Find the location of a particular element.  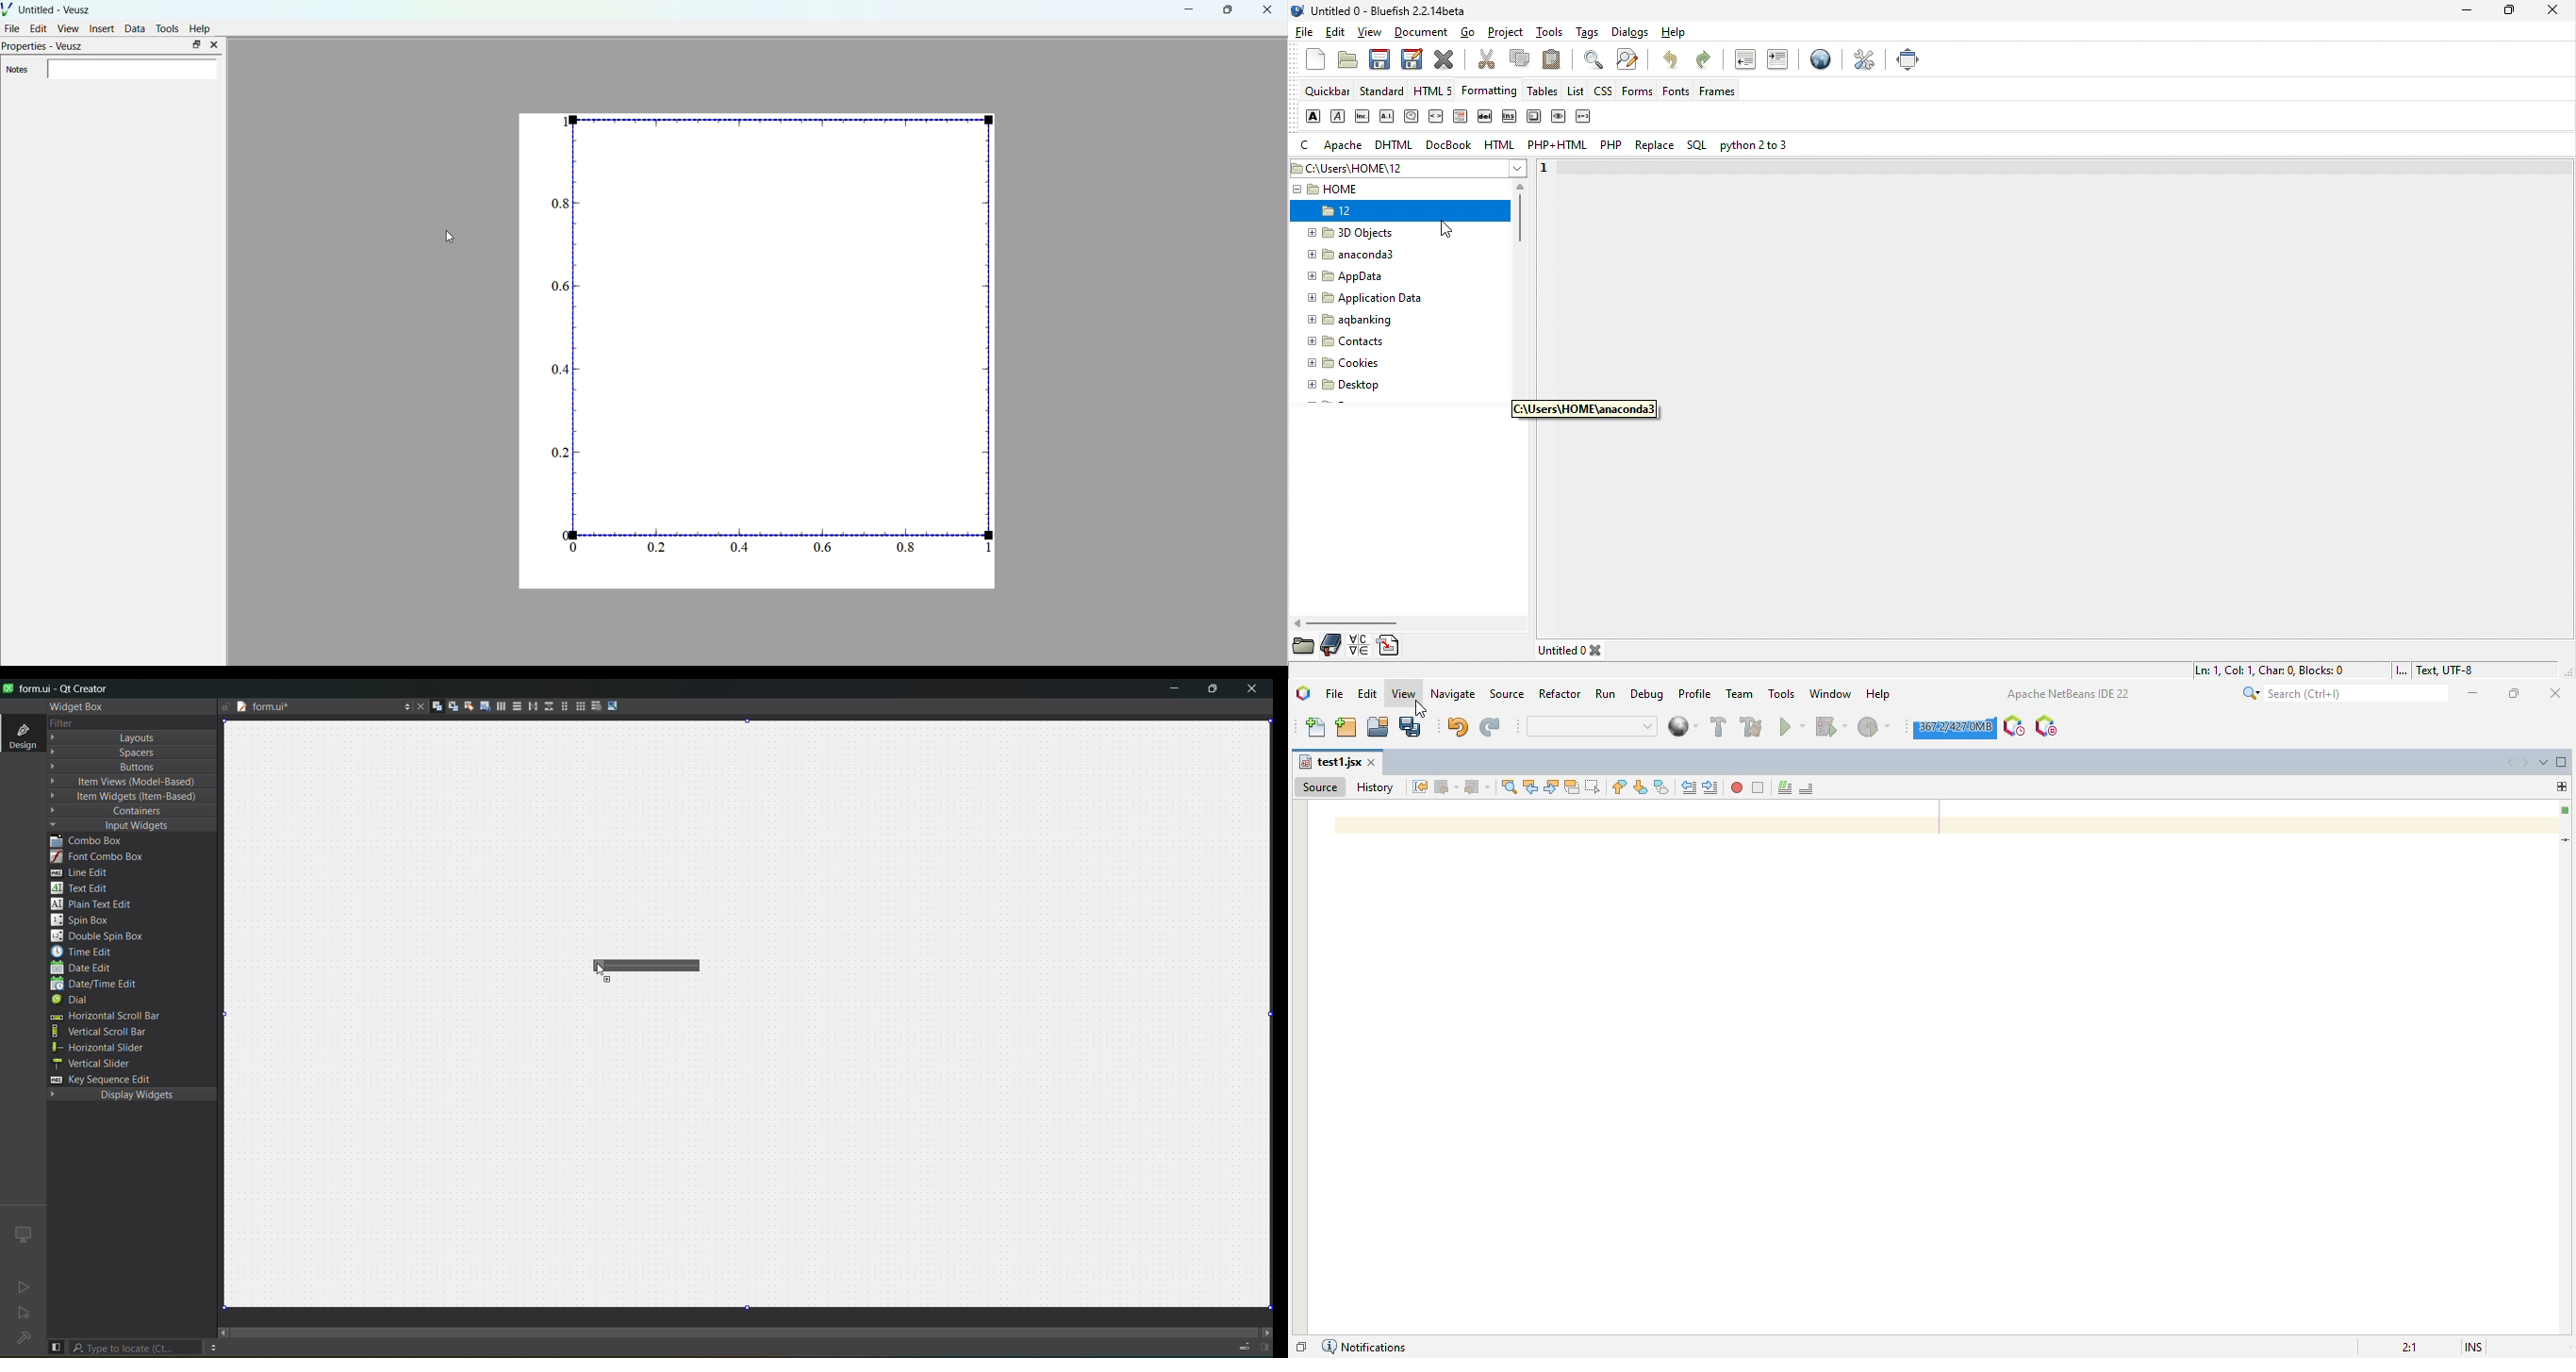

line edit is located at coordinates (83, 872).